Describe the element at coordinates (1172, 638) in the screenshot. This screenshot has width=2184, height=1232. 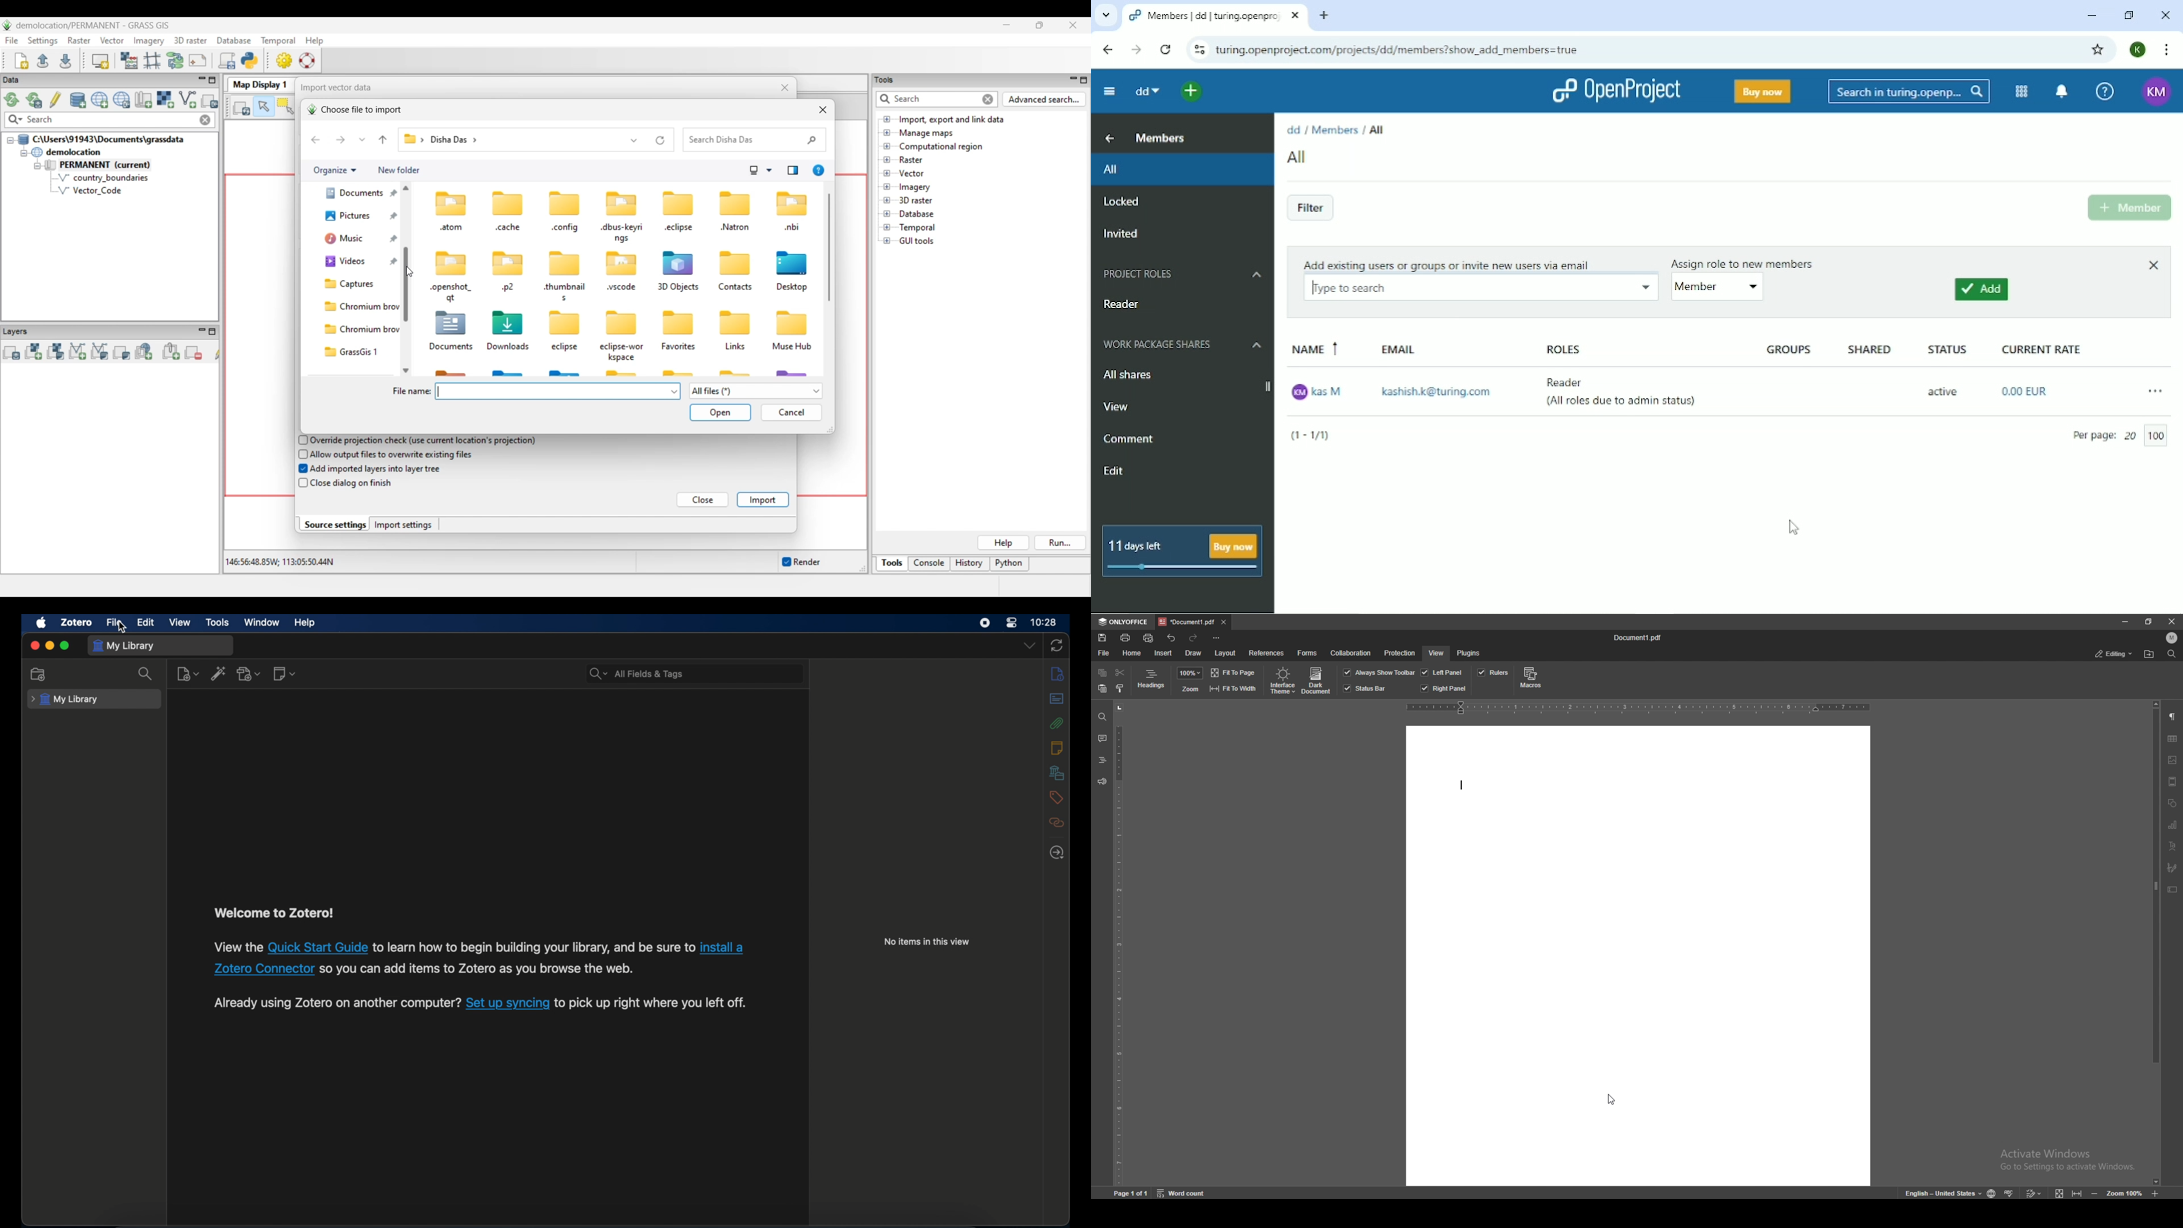
I see `undo` at that location.